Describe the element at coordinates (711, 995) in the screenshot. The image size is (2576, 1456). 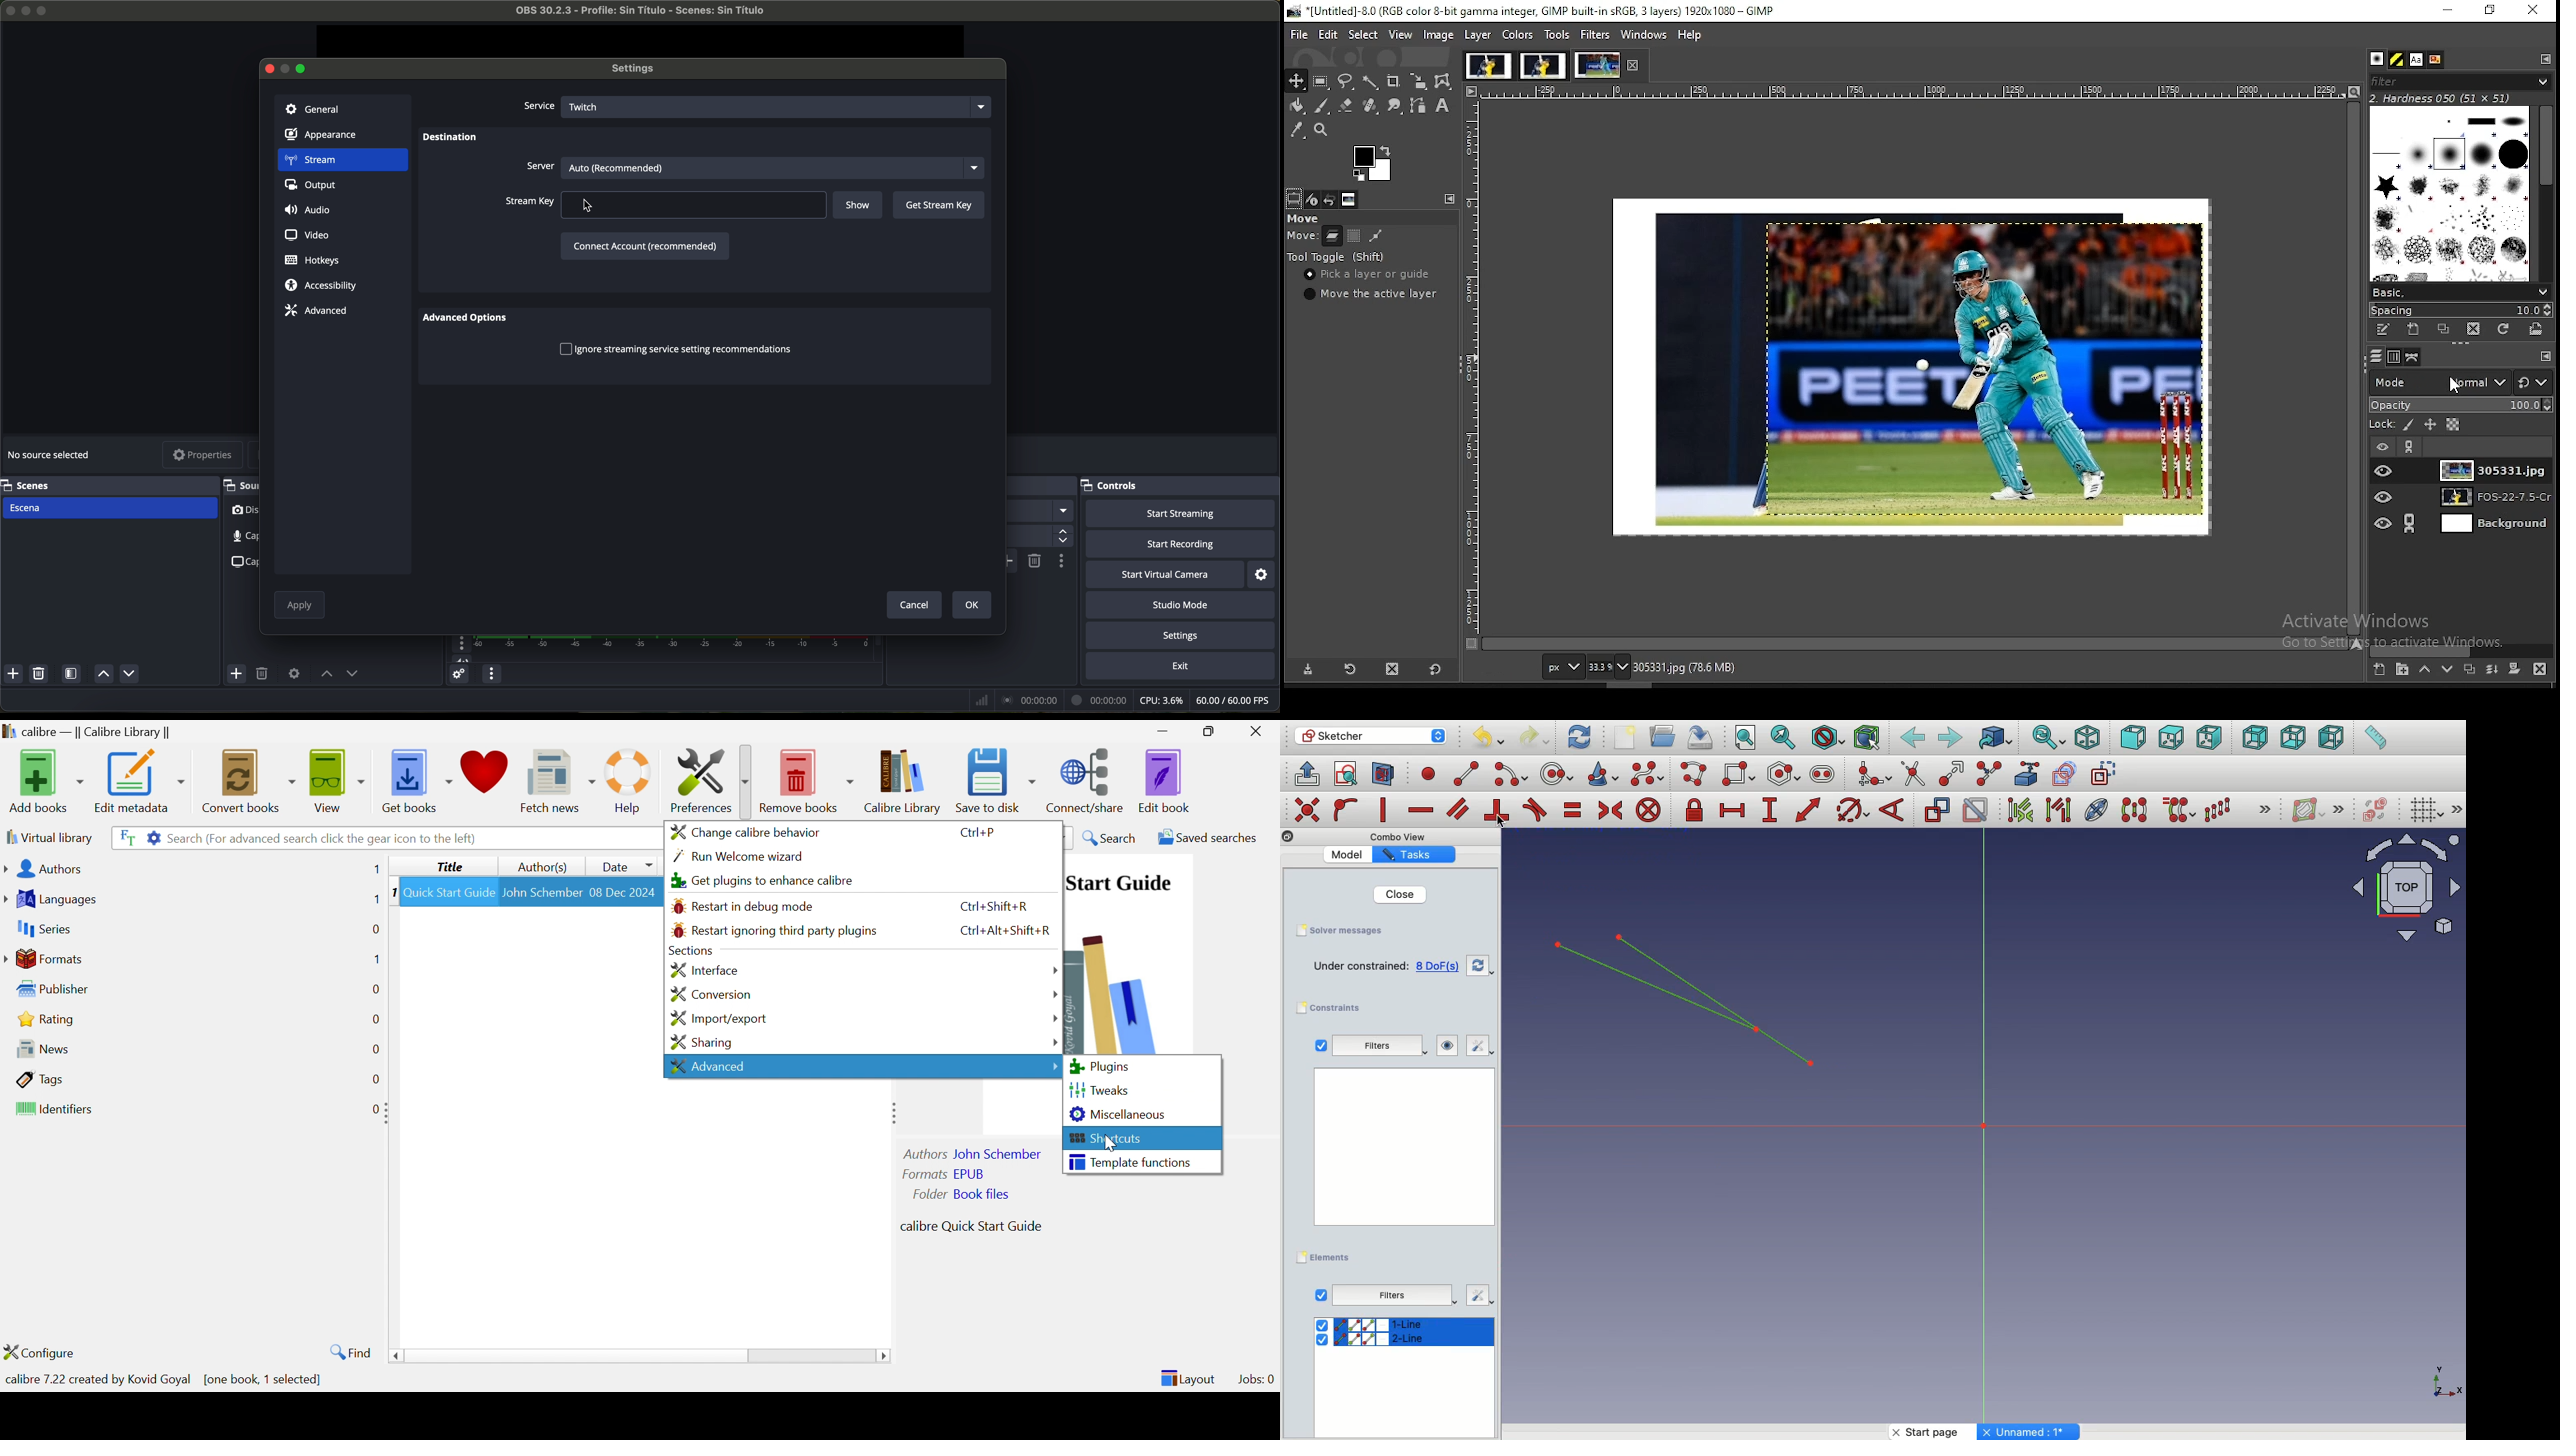
I see `Conversion` at that location.